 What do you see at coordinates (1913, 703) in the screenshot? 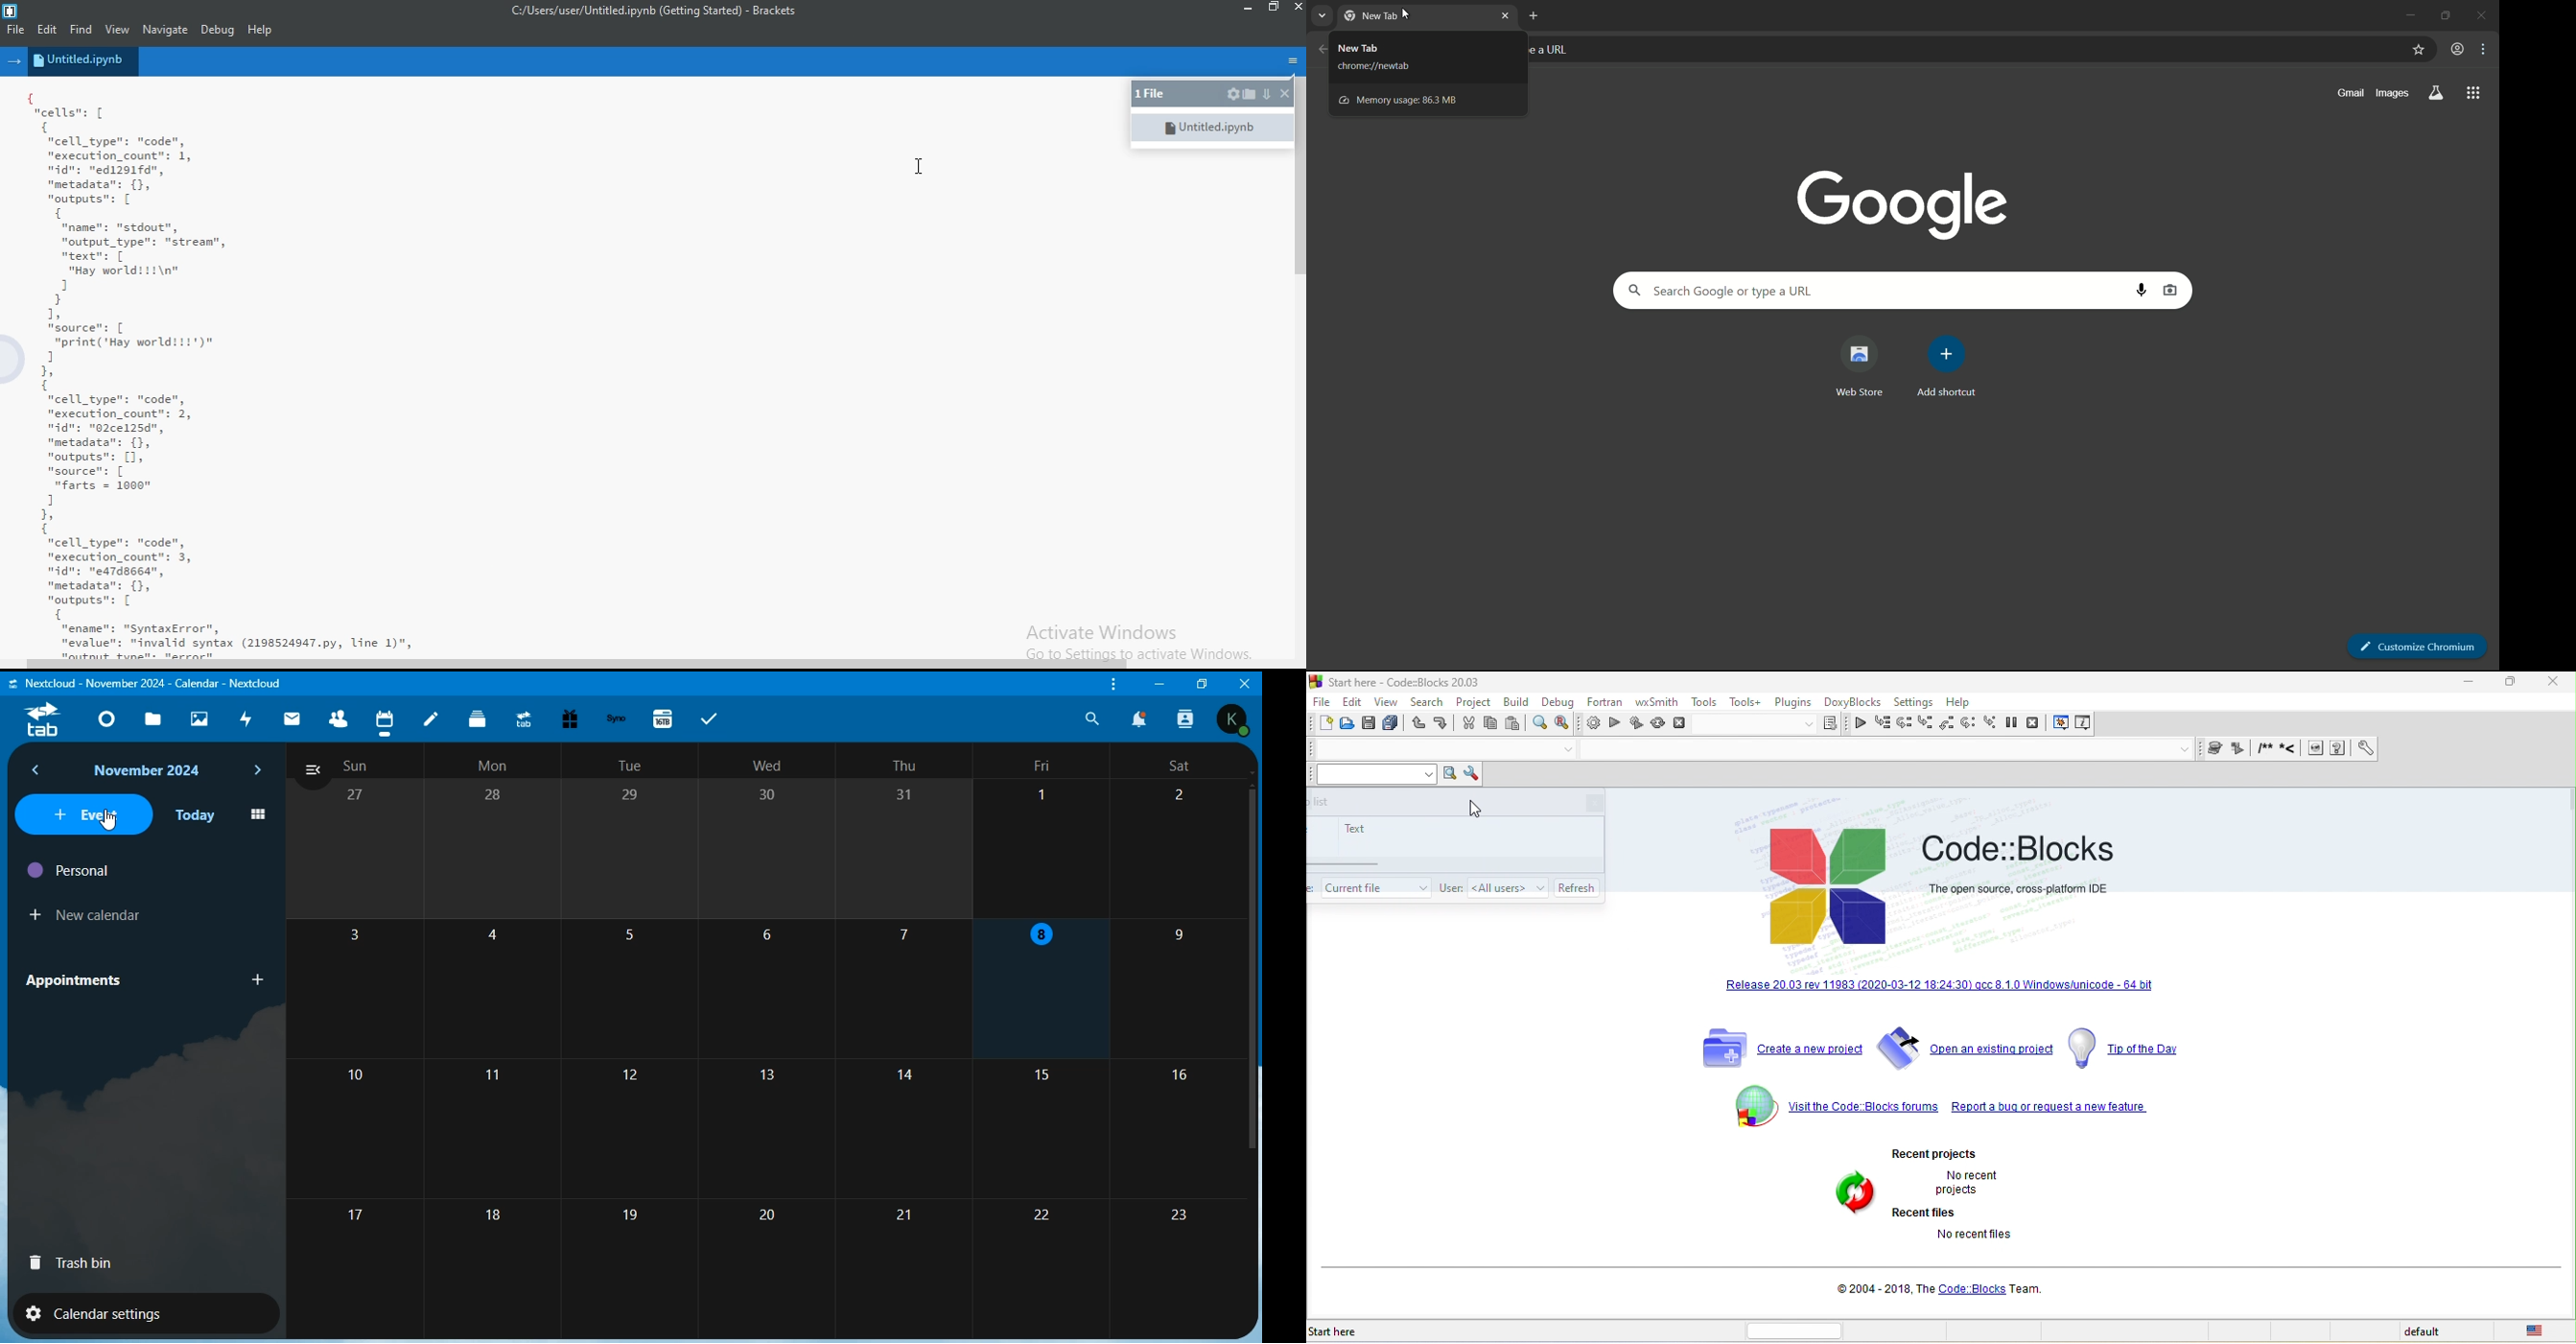
I see `settings` at bounding box center [1913, 703].